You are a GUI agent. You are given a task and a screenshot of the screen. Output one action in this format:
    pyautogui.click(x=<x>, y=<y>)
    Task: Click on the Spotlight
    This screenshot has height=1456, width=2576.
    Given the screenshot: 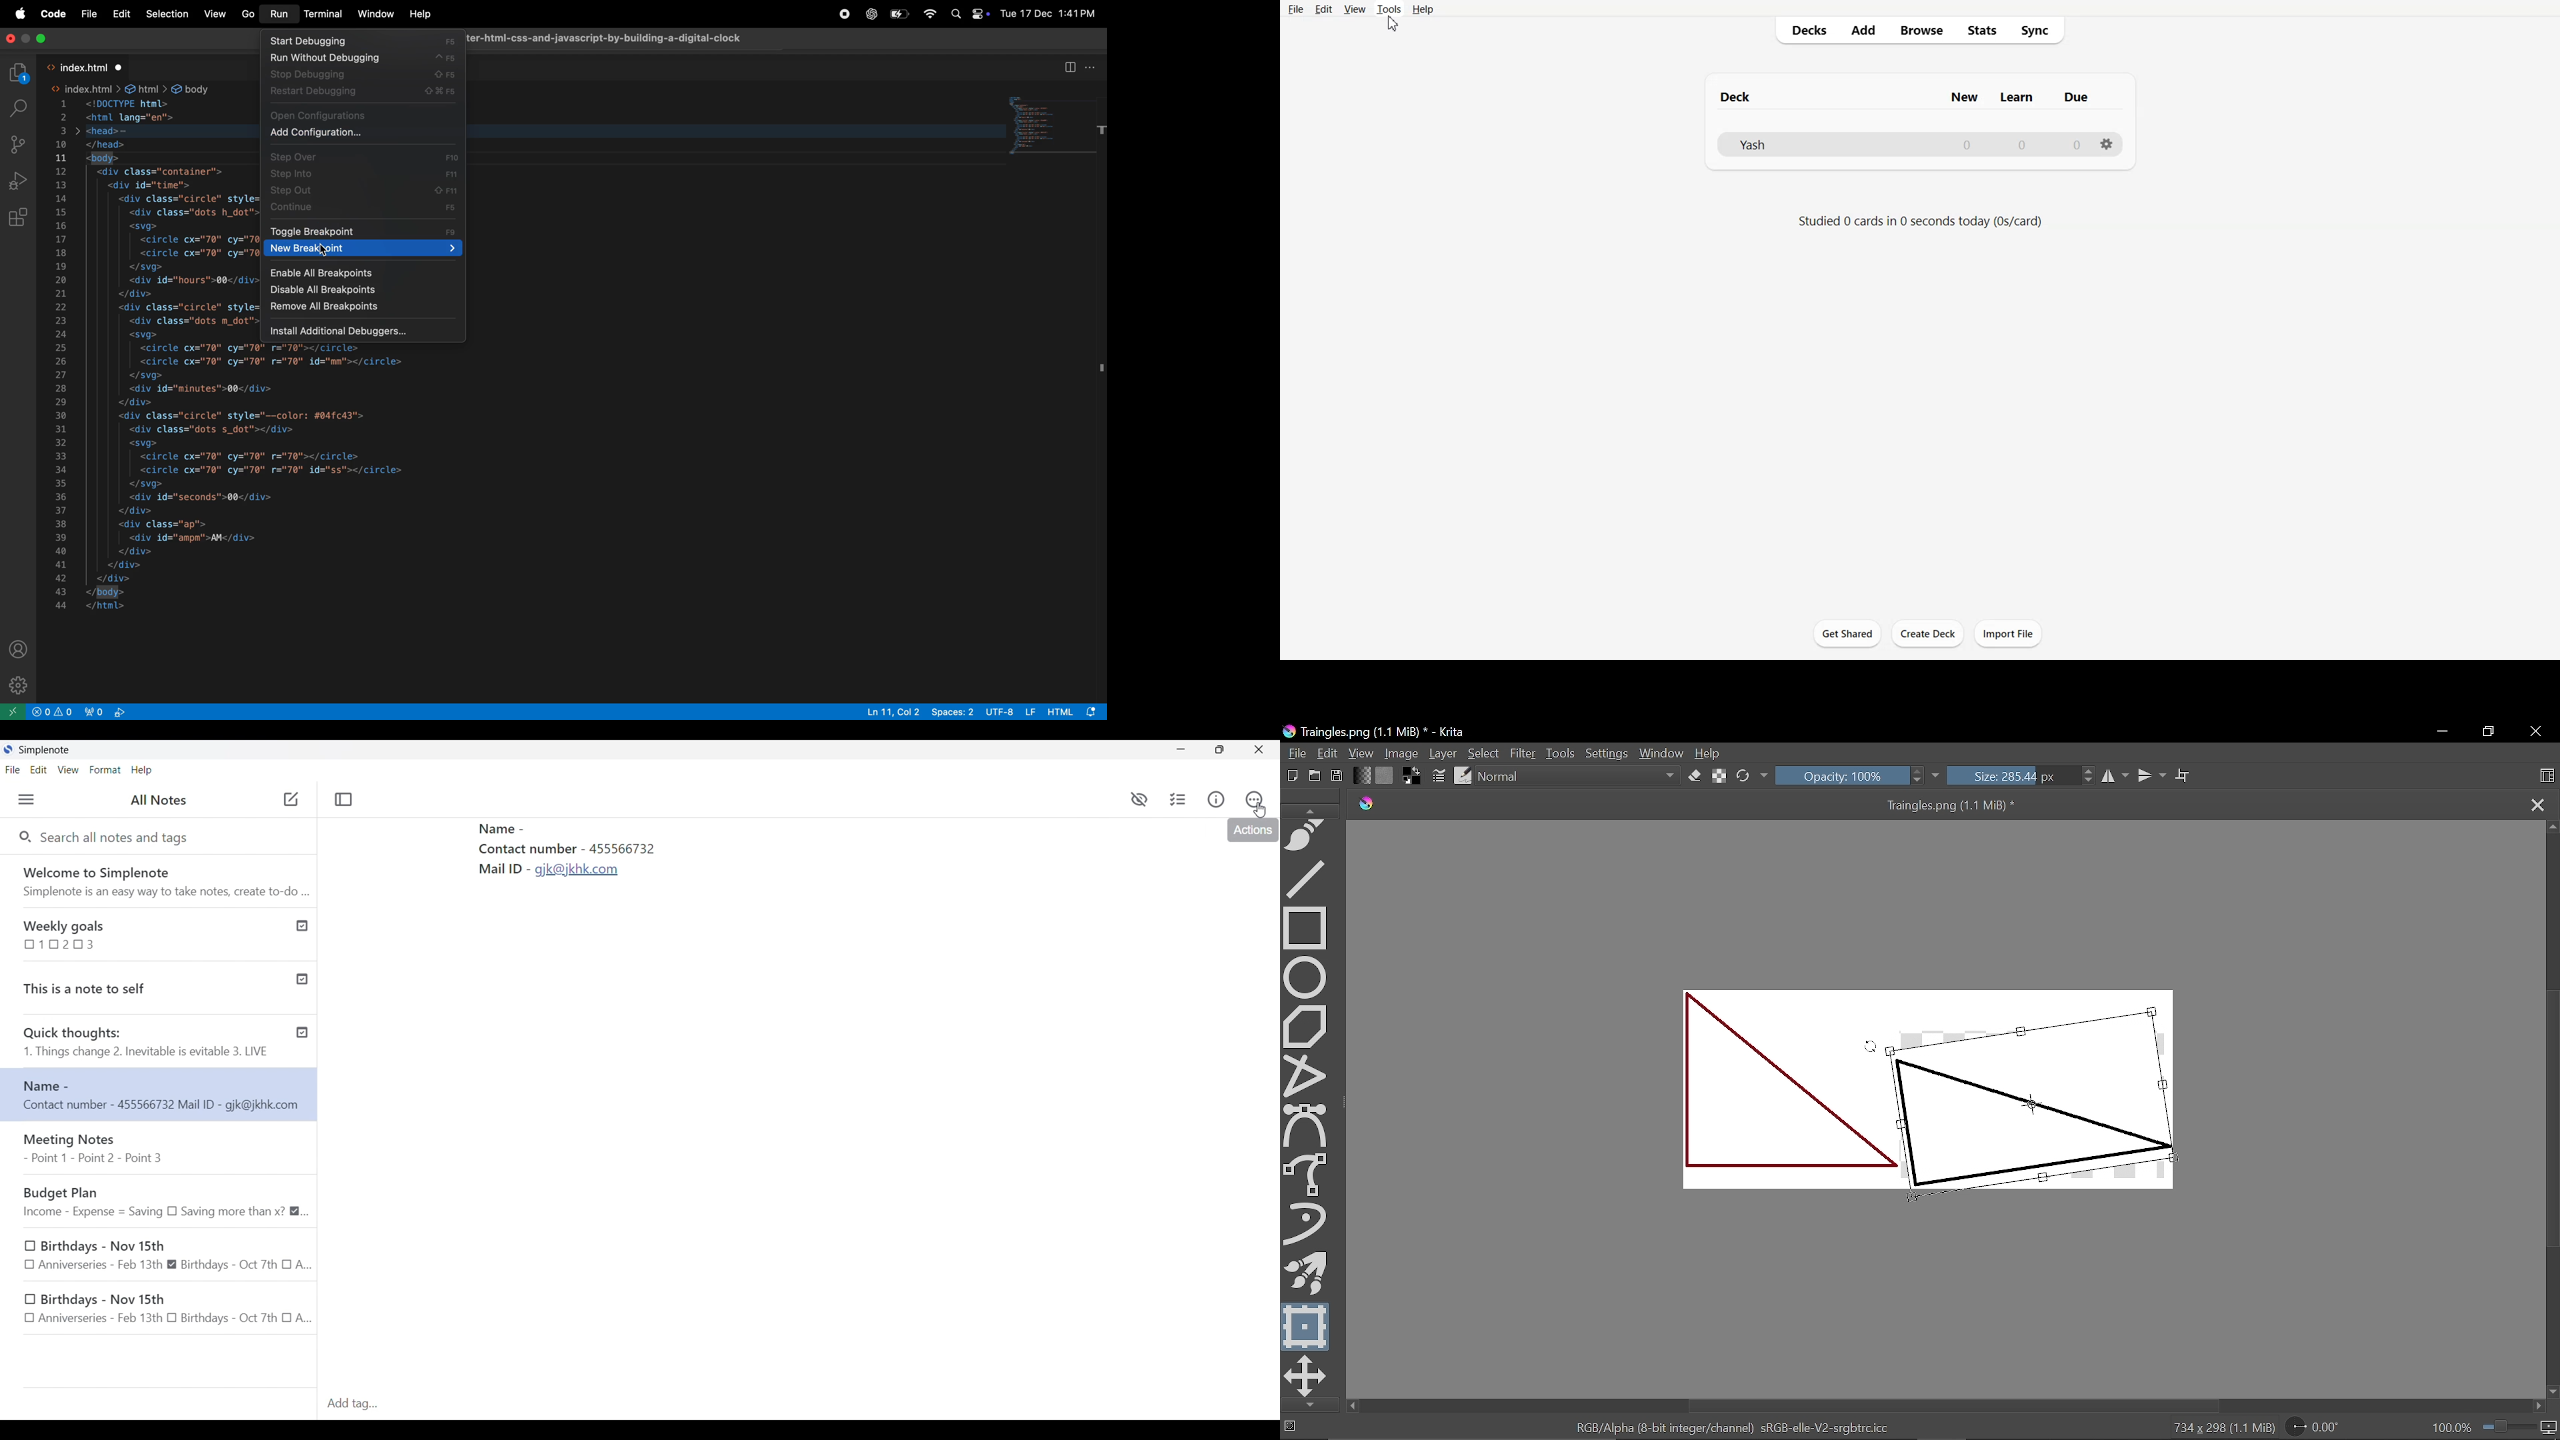 What is the action you would take?
    pyautogui.click(x=955, y=14)
    